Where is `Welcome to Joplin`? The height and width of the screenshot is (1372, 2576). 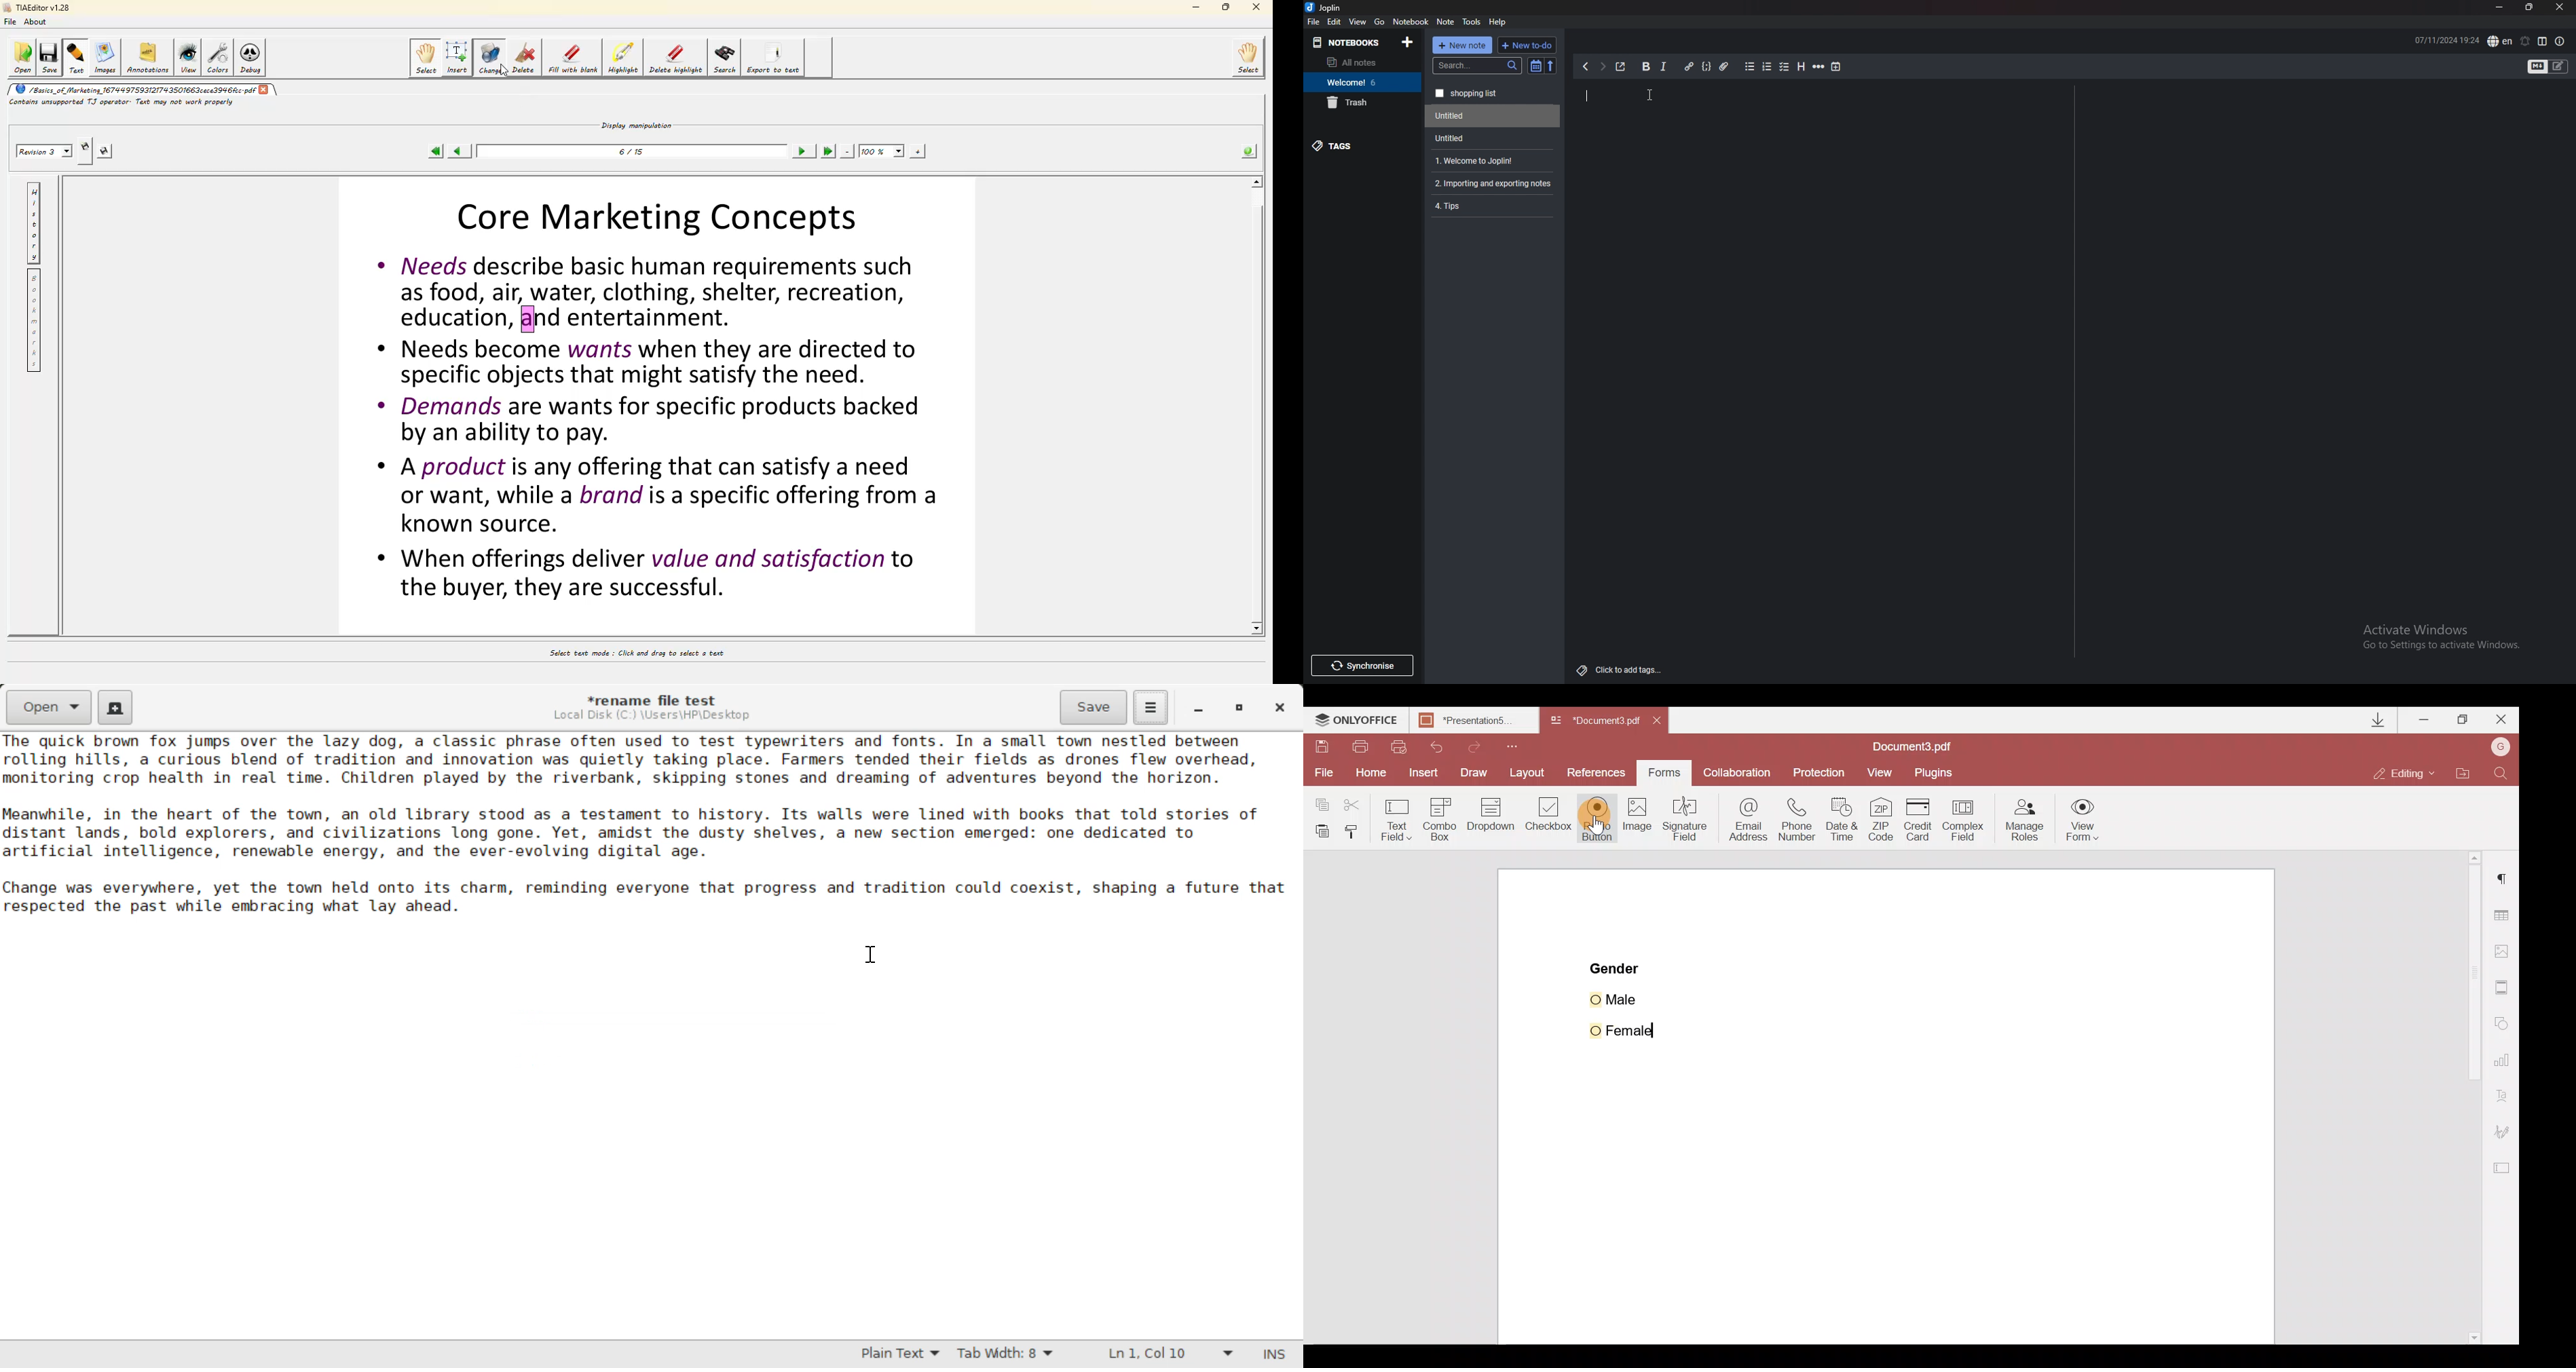
Welcome to Joplin is located at coordinates (1490, 160).